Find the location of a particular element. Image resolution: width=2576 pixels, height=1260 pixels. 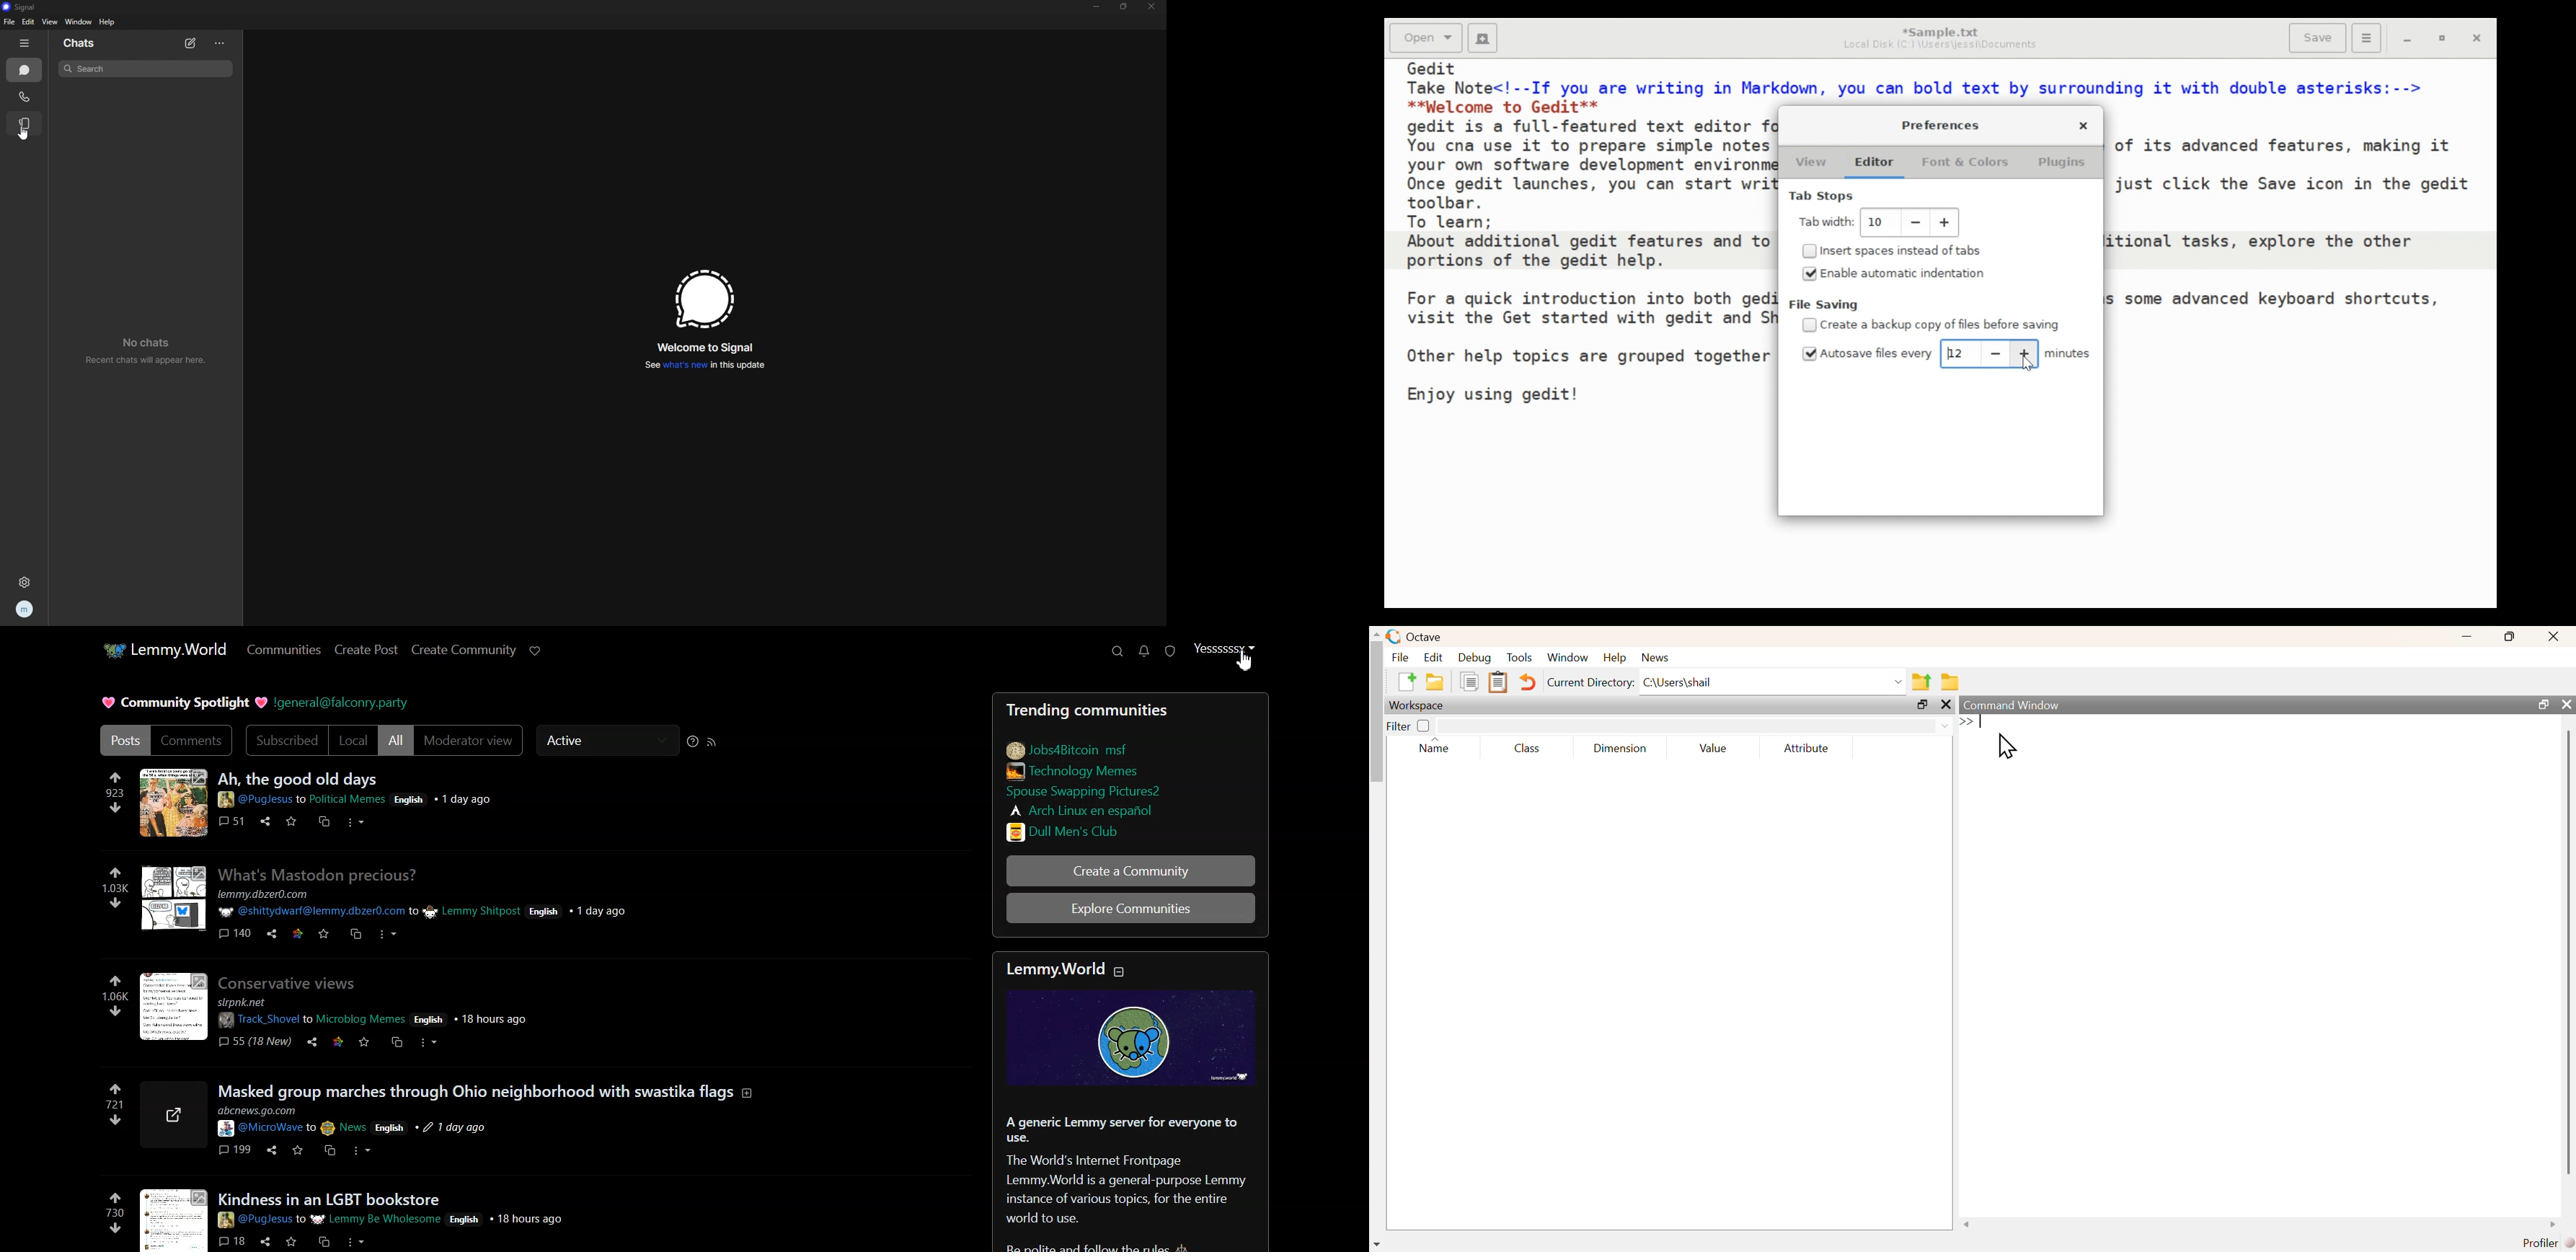

maximize is located at coordinates (2542, 704).